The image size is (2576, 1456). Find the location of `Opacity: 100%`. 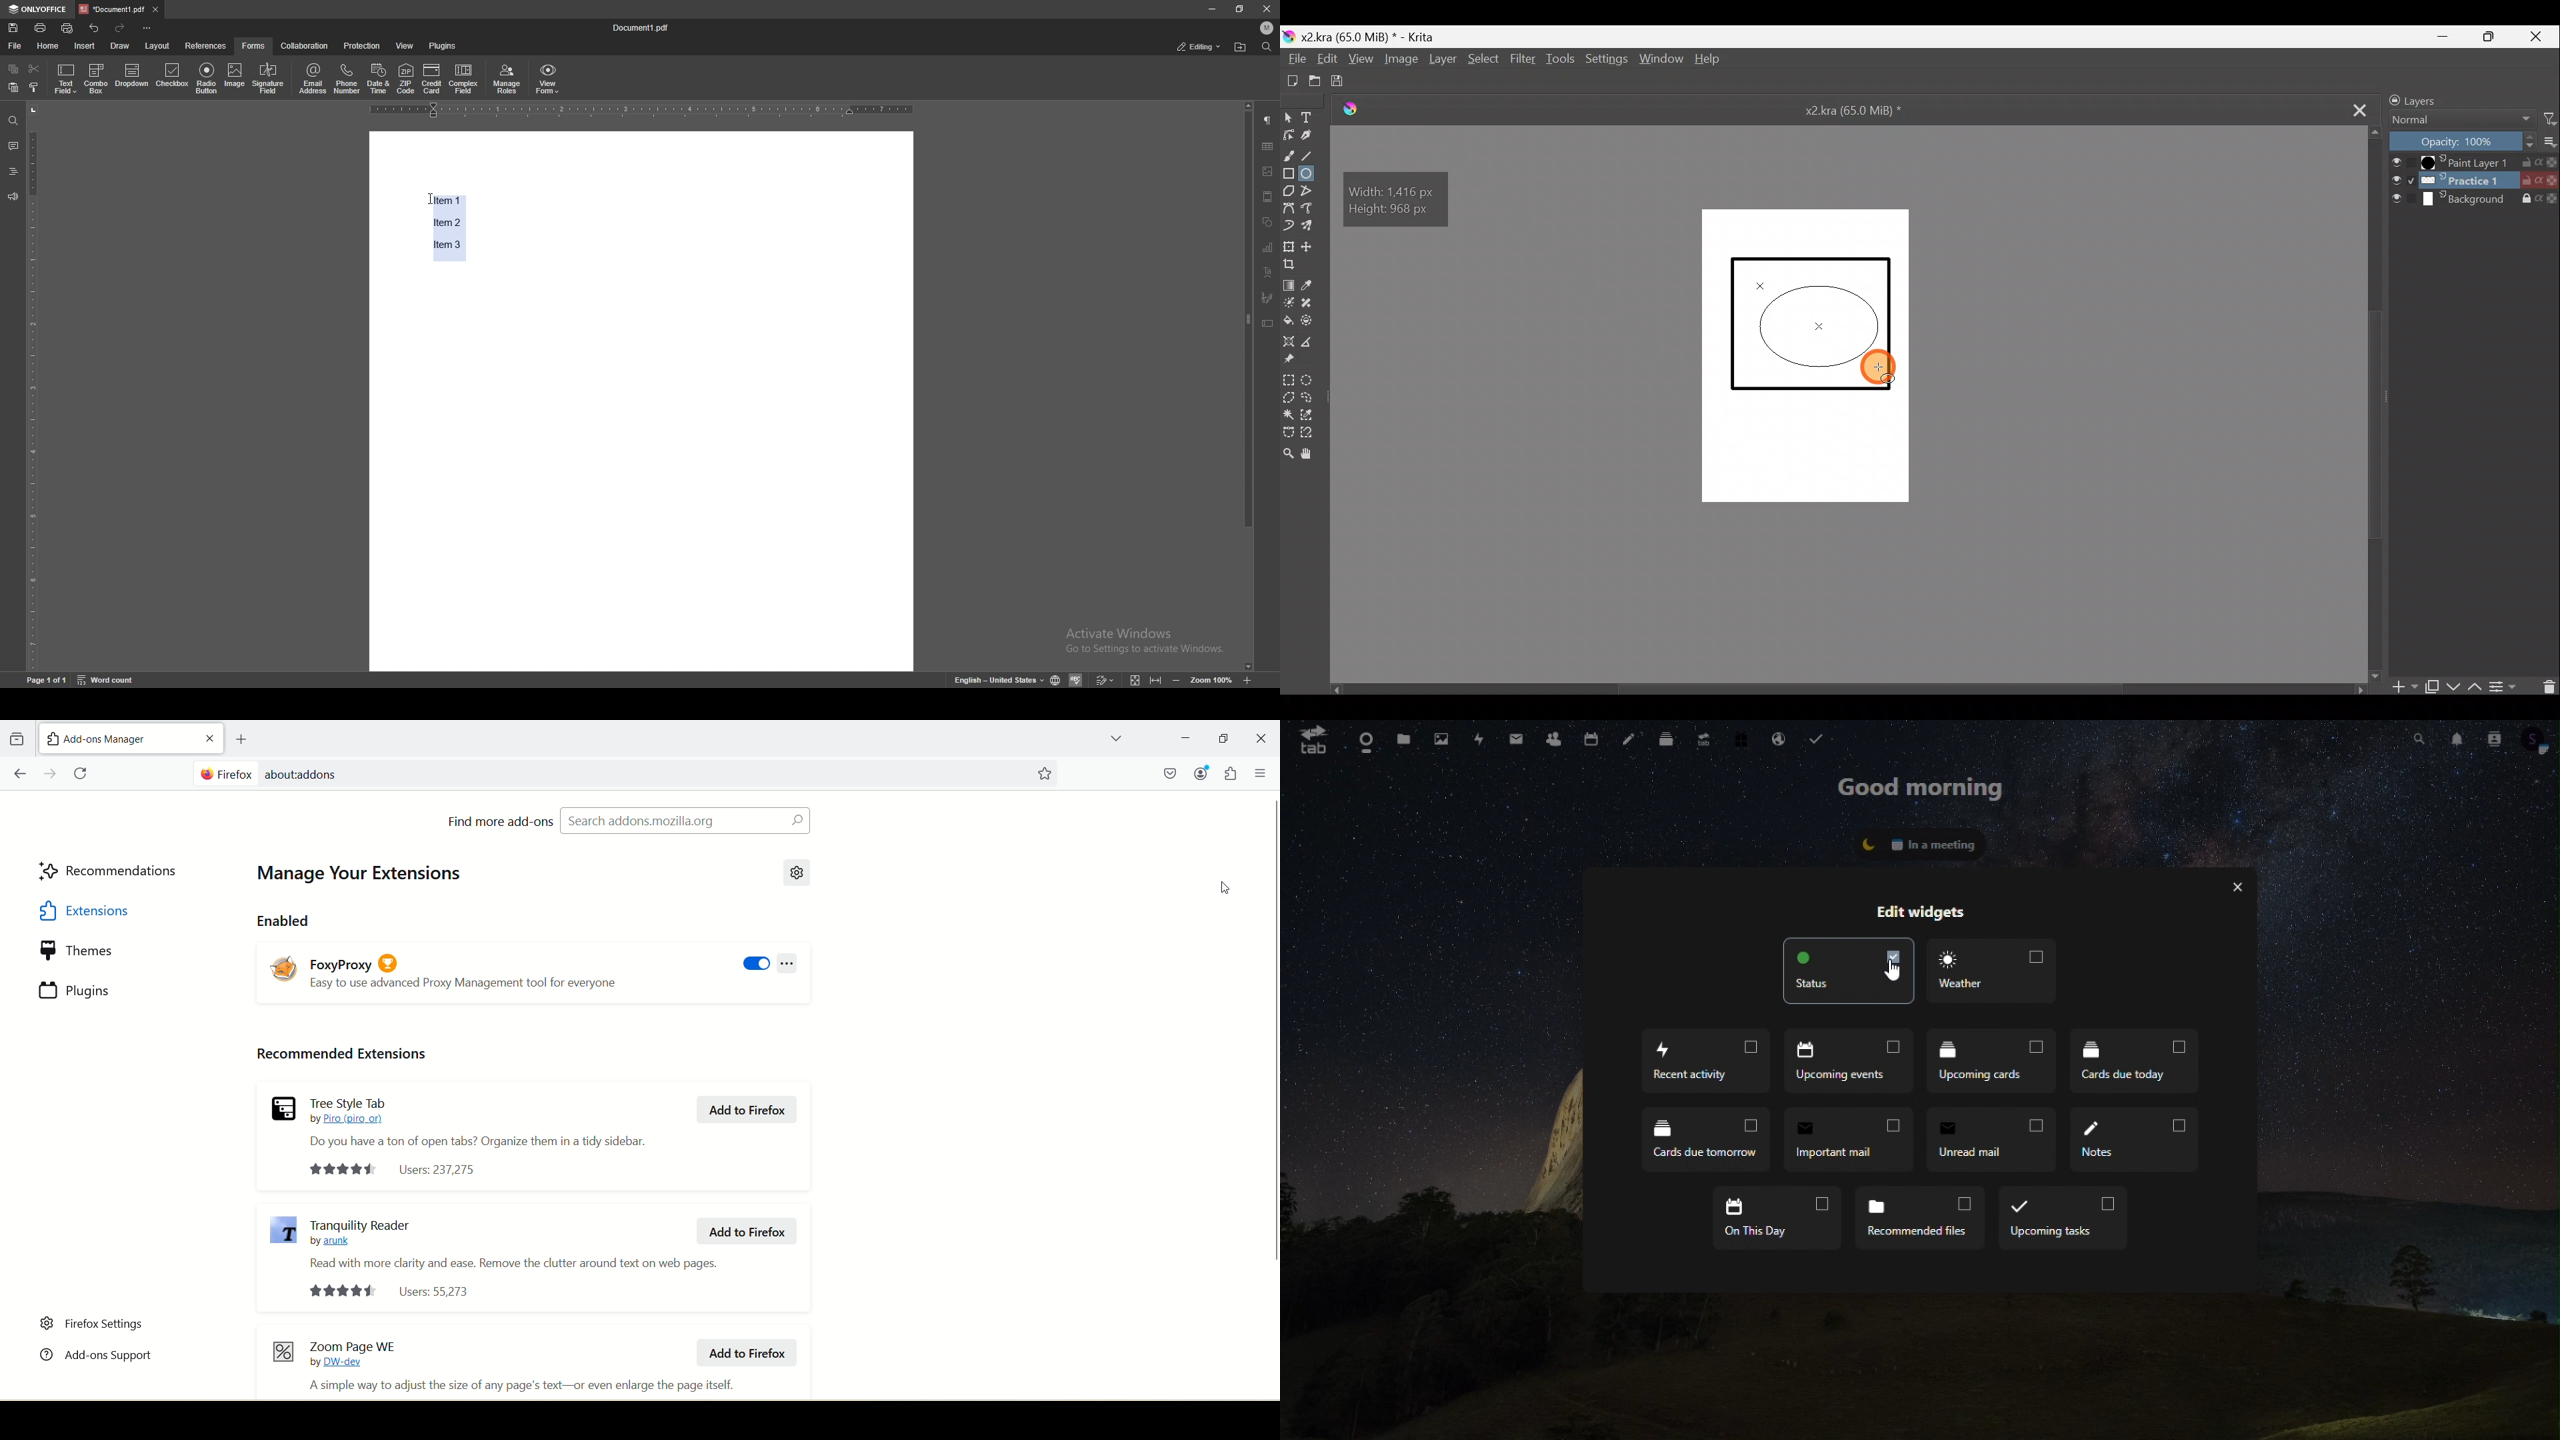

Opacity: 100% is located at coordinates (2457, 141).